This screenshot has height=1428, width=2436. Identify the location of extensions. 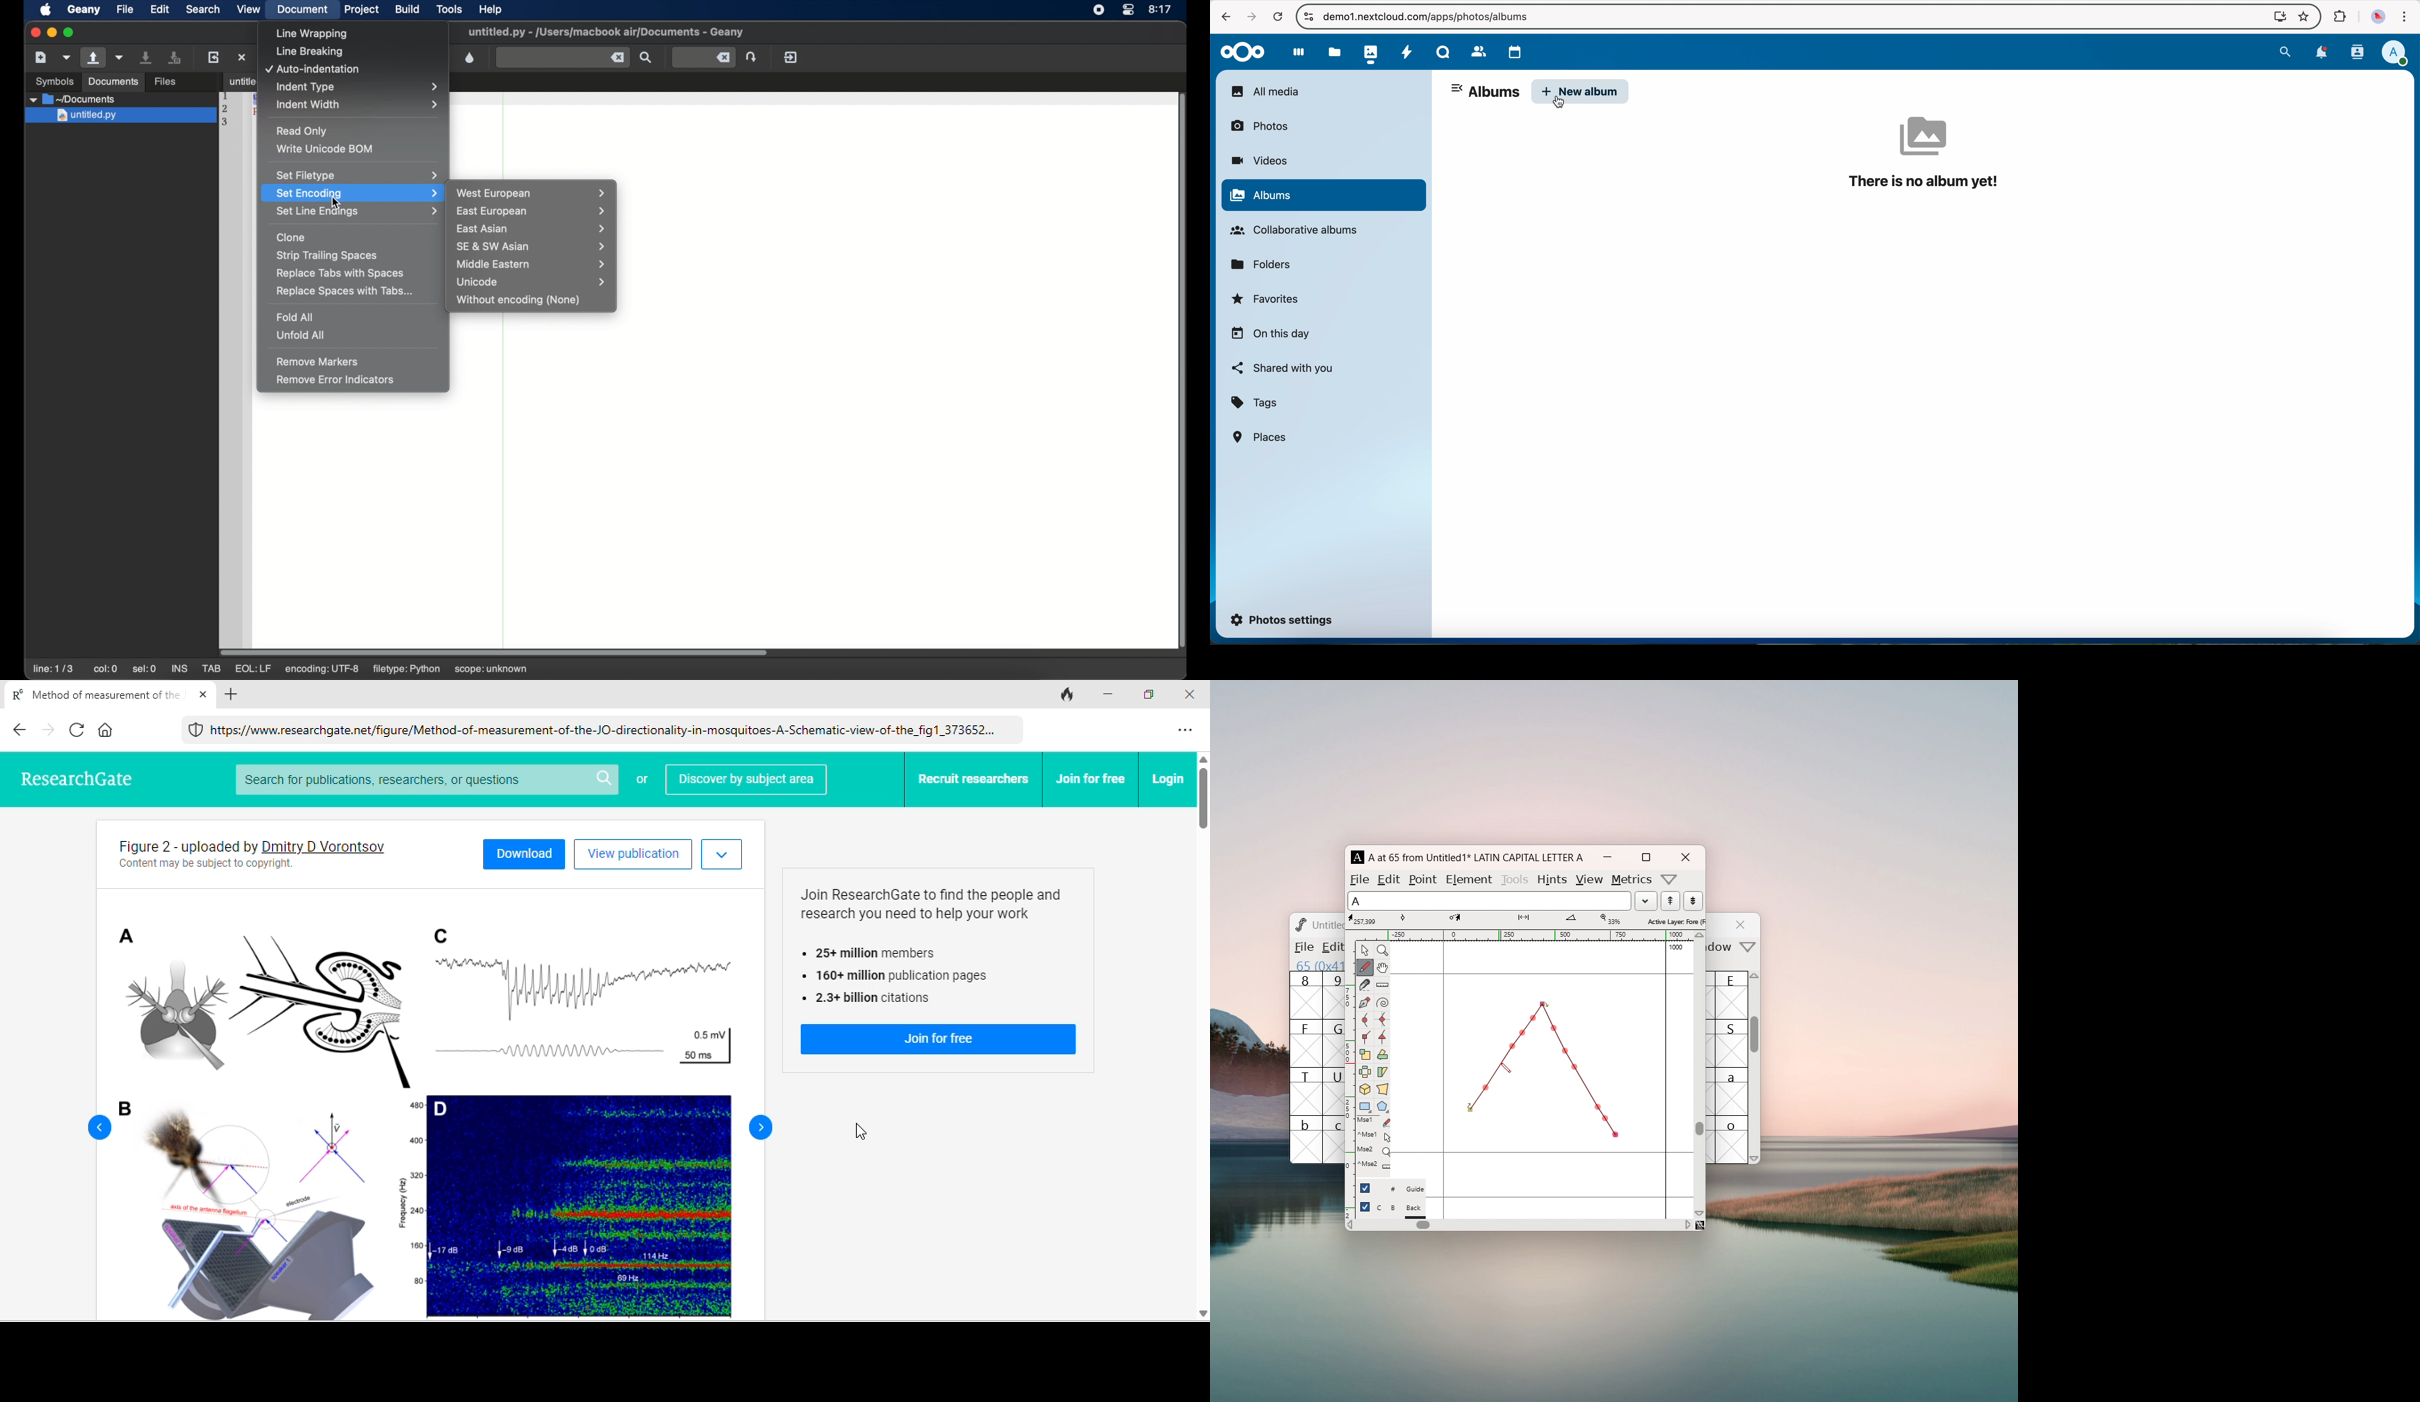
(2338, 17).